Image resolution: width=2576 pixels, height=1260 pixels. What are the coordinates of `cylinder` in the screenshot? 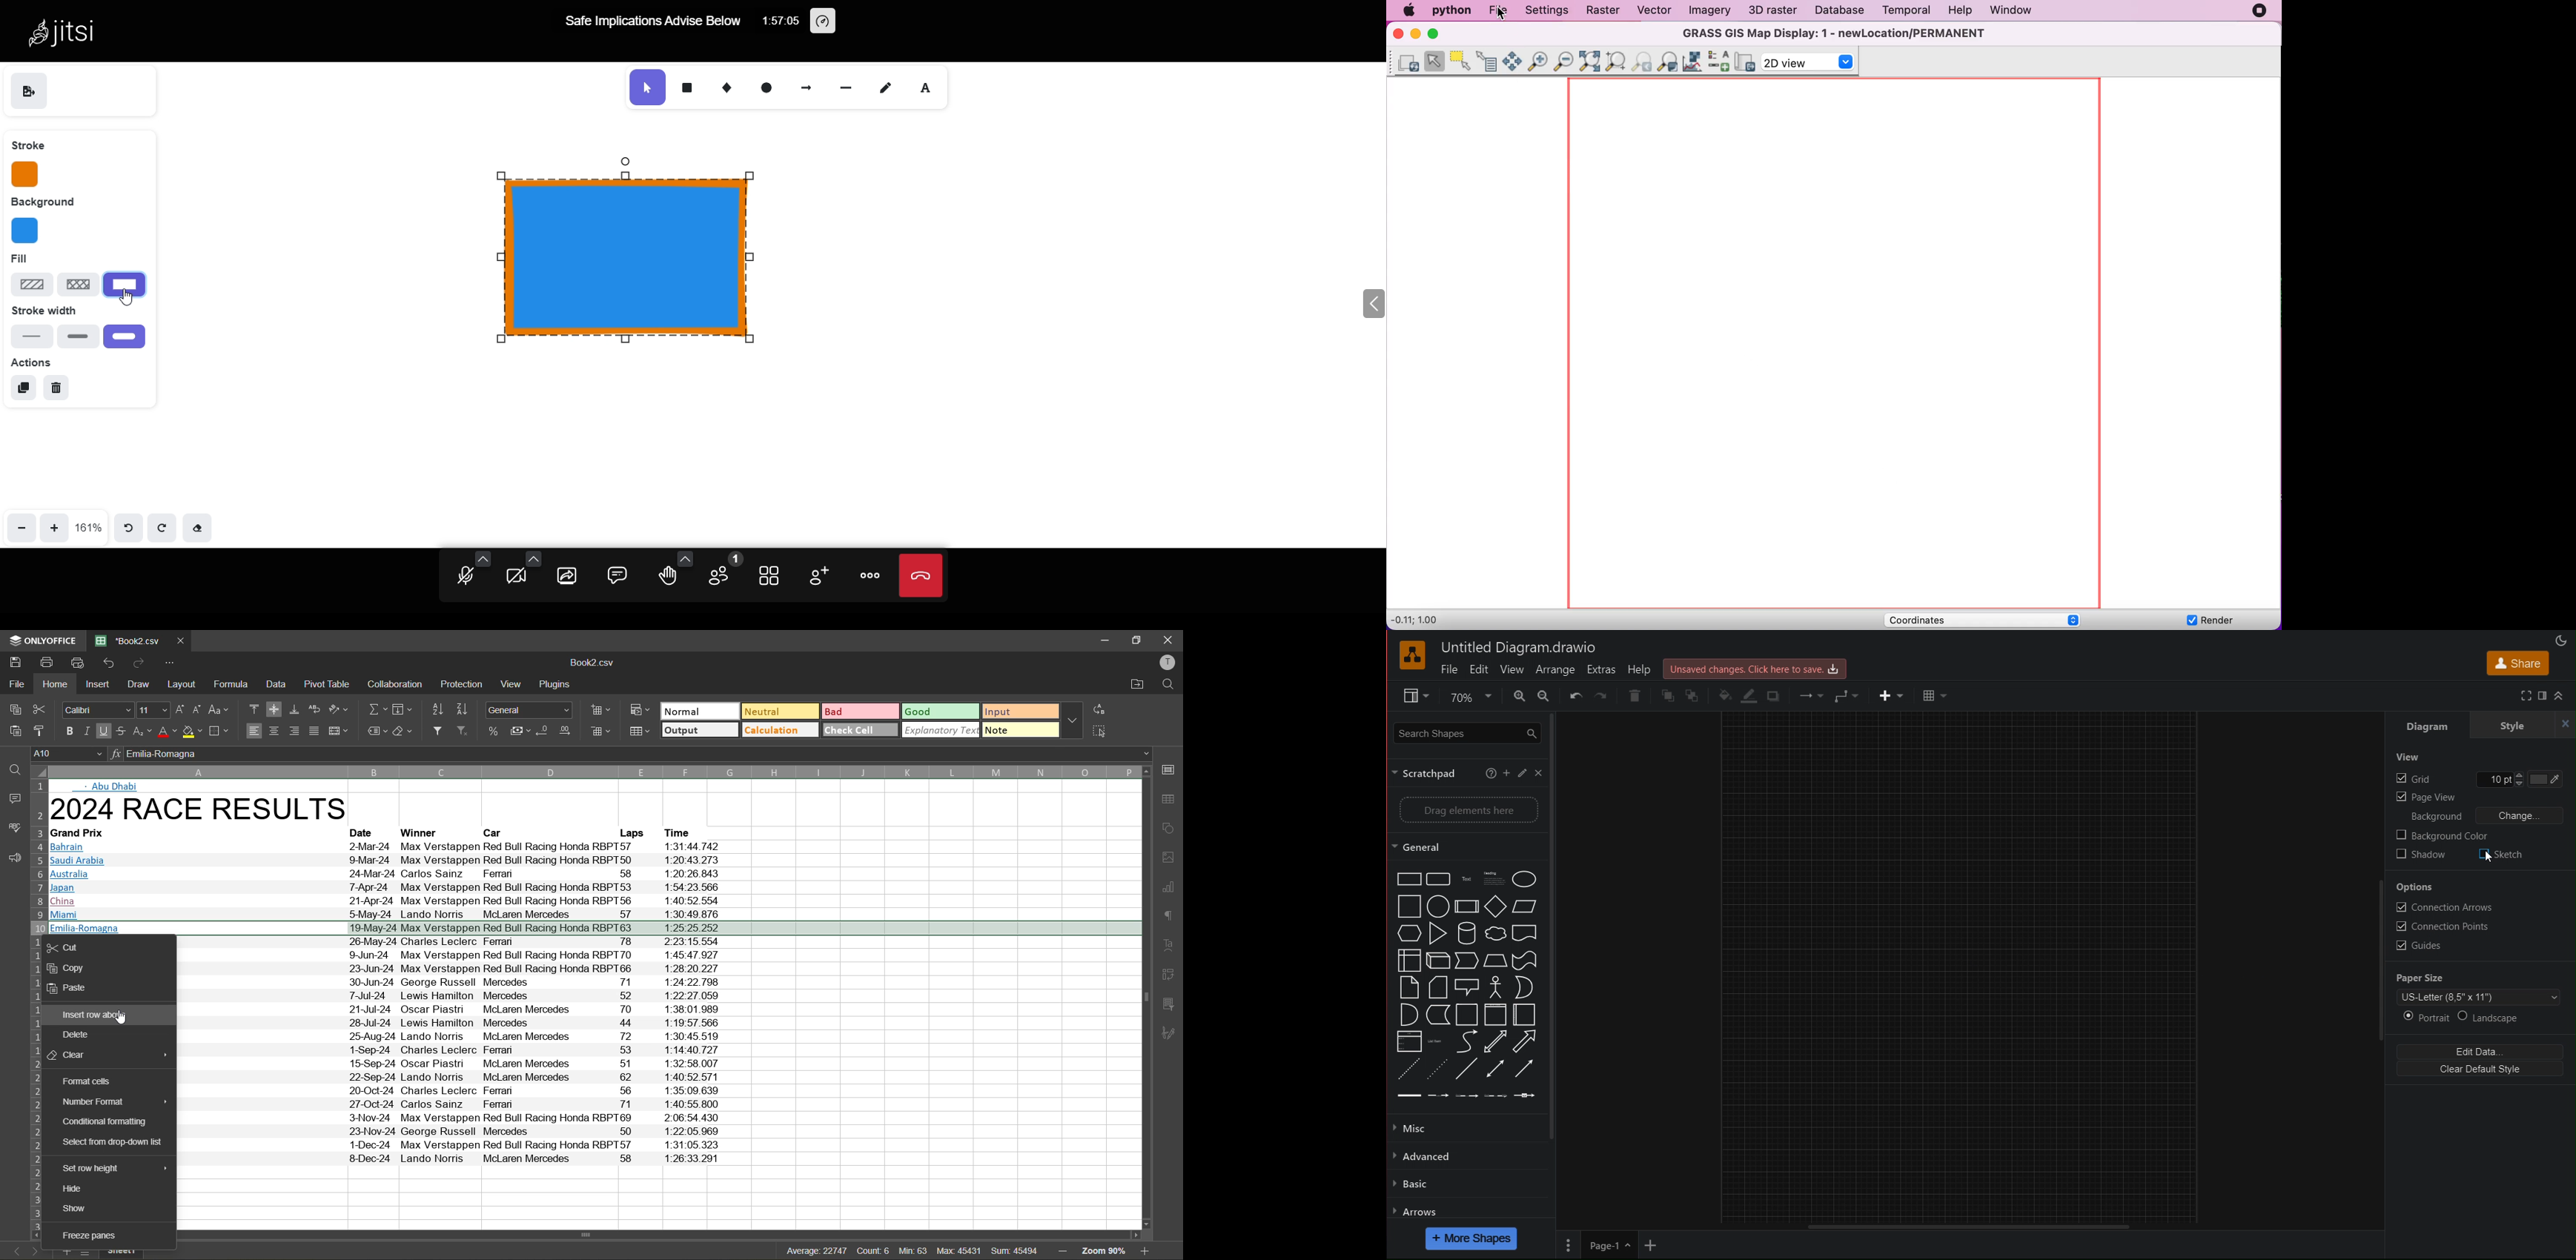 It's located at (1465, 934).